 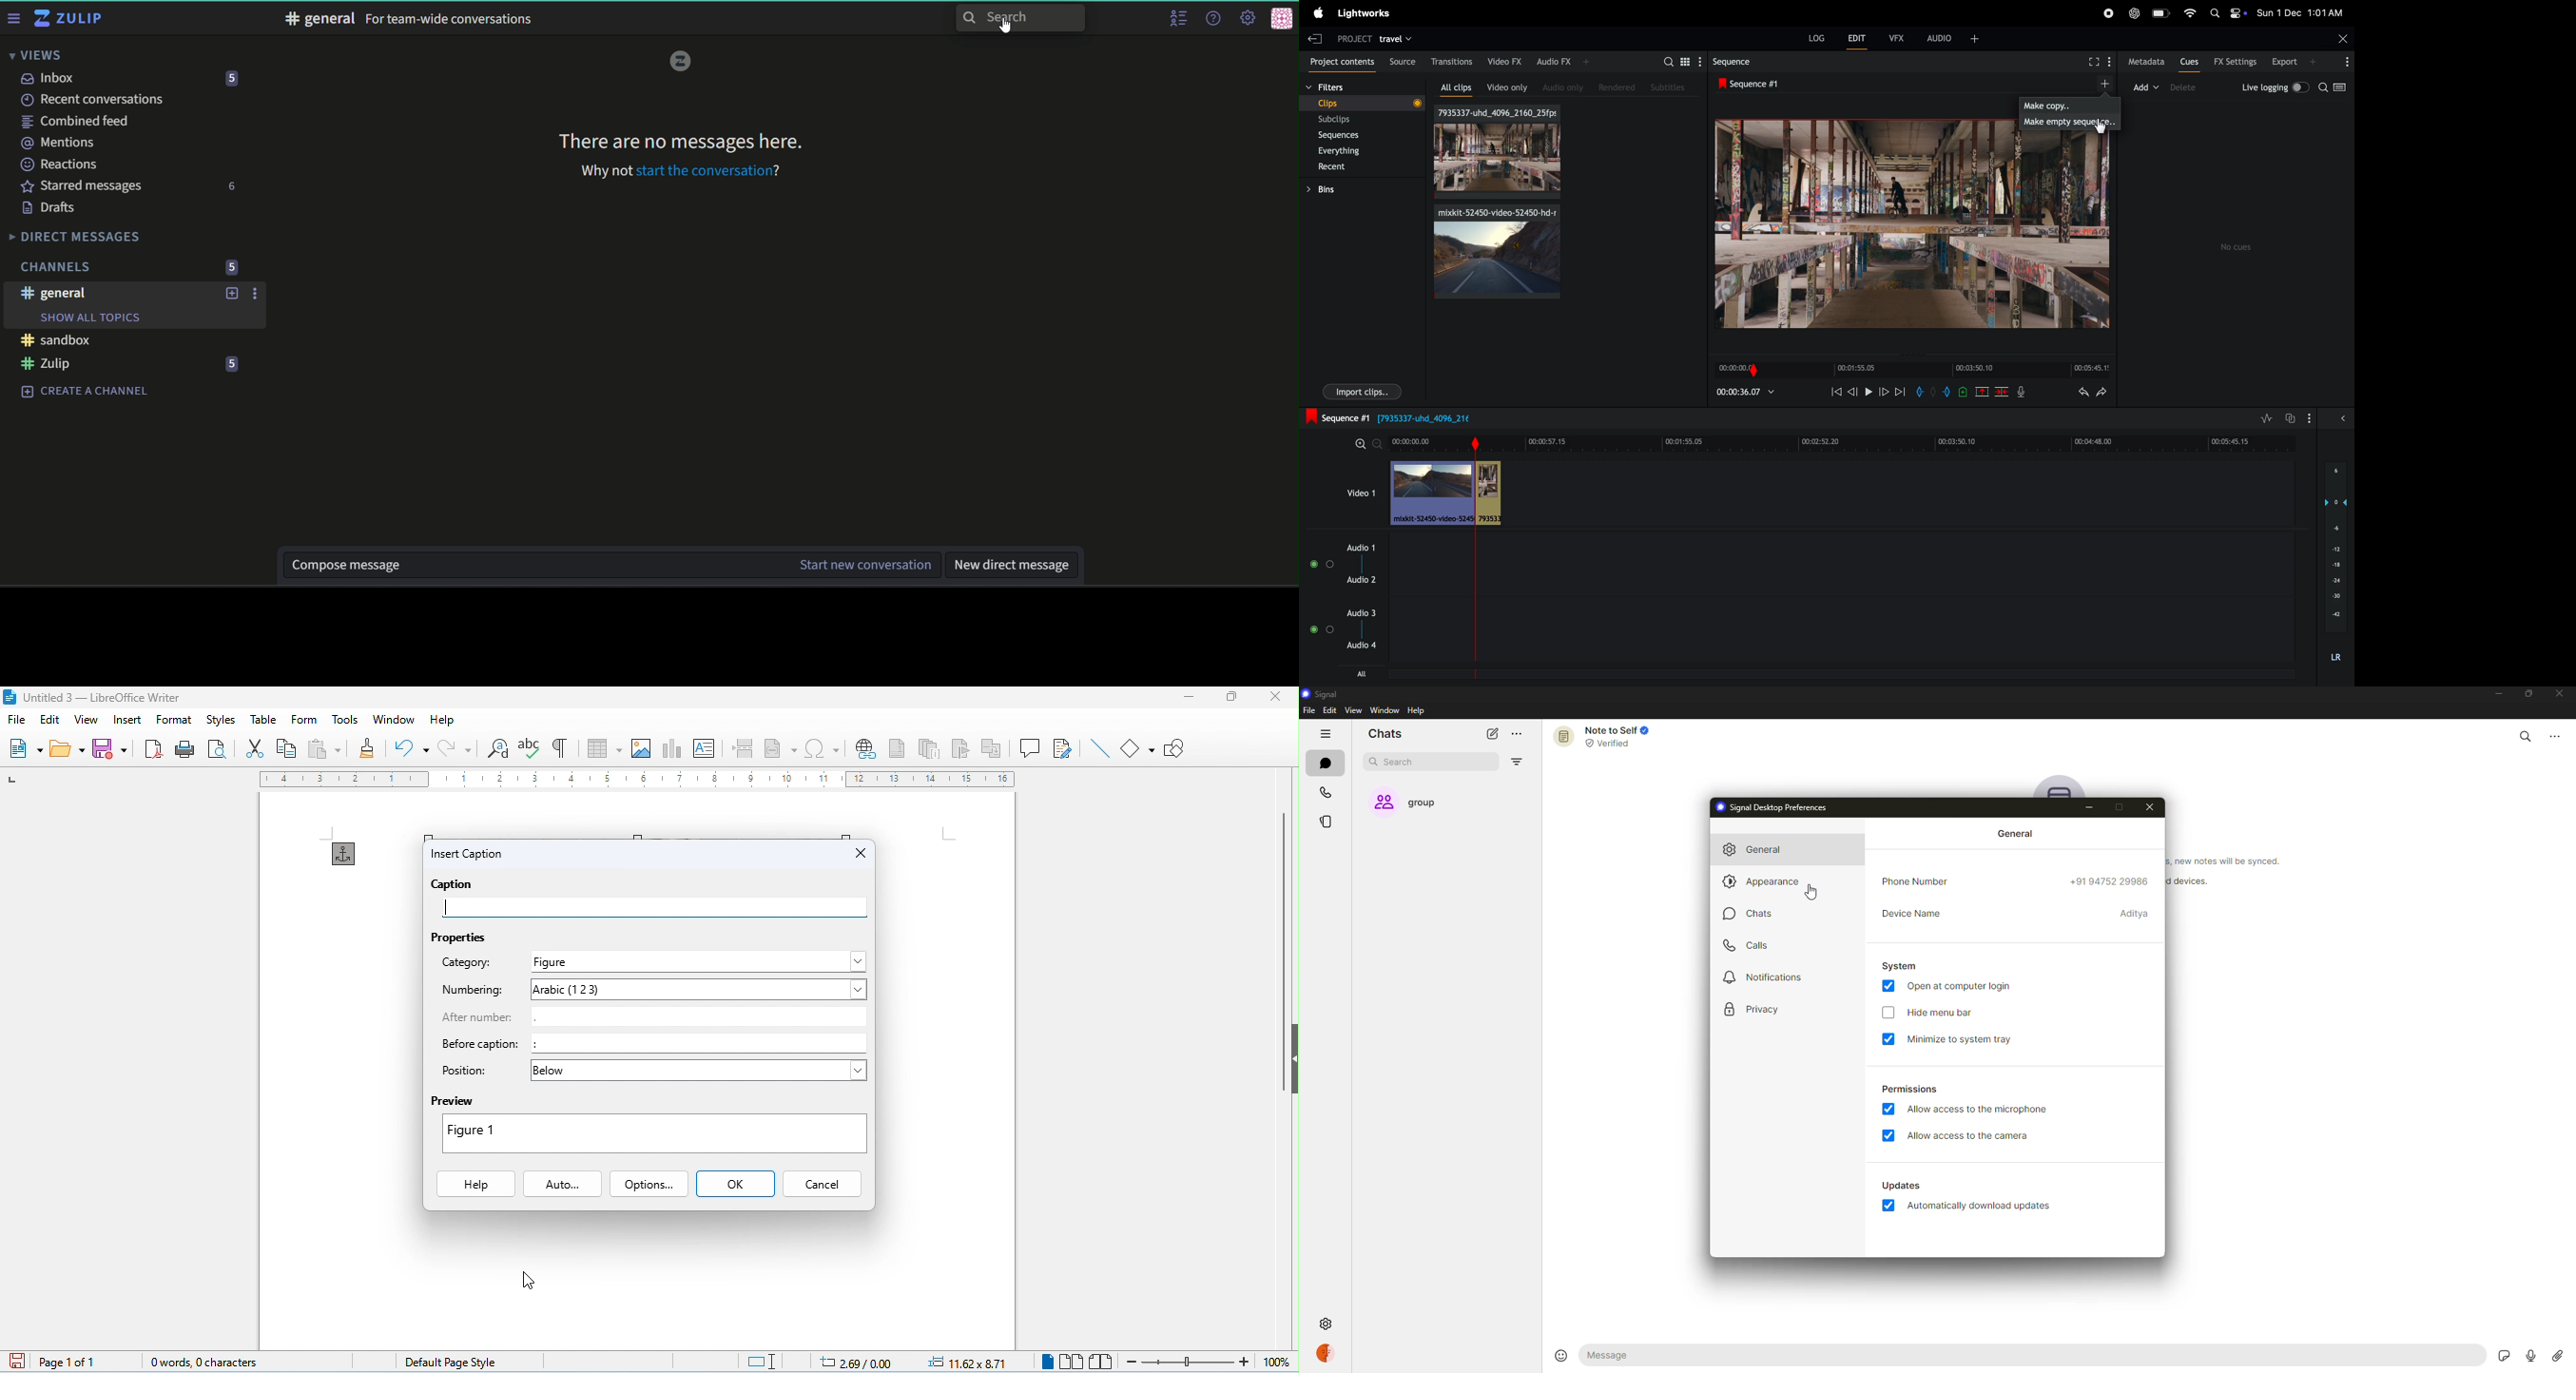 What do you see at coordinates (824, 1184) in the screenshot?
I see `cancel` at bounding box center [824, 1184].